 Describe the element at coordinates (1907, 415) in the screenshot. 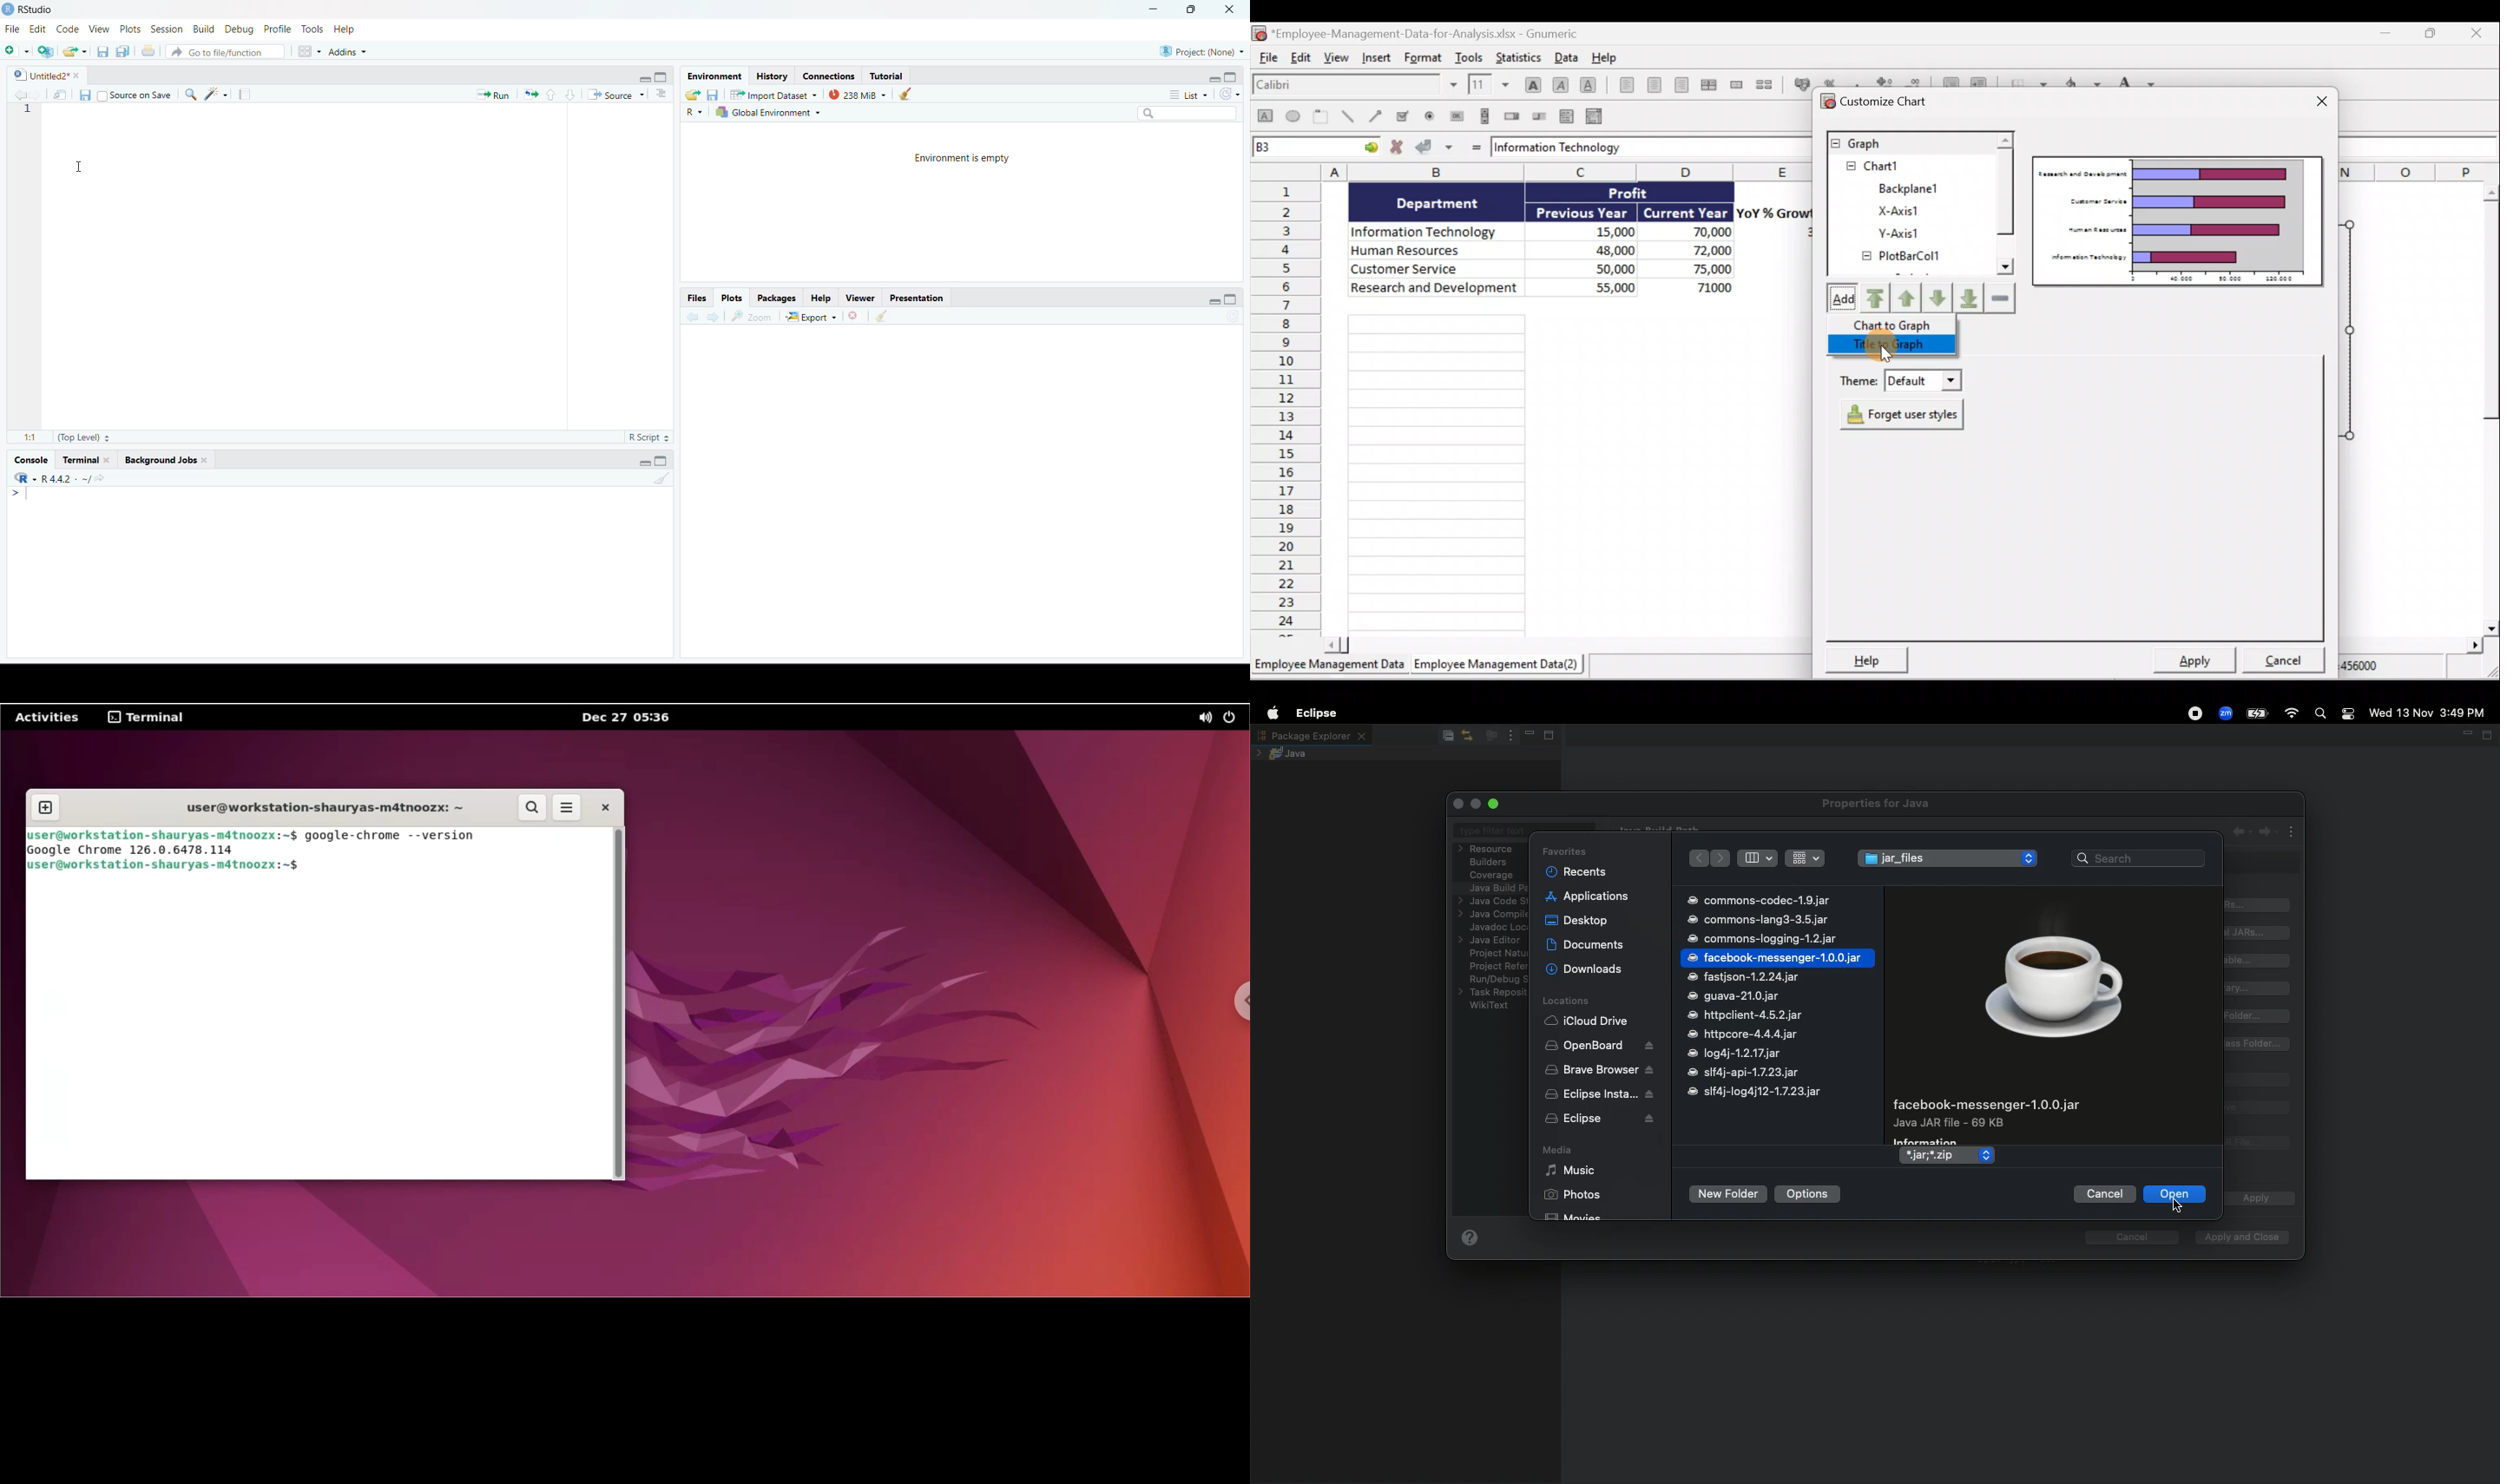

I see `Forget user styles` at that location.